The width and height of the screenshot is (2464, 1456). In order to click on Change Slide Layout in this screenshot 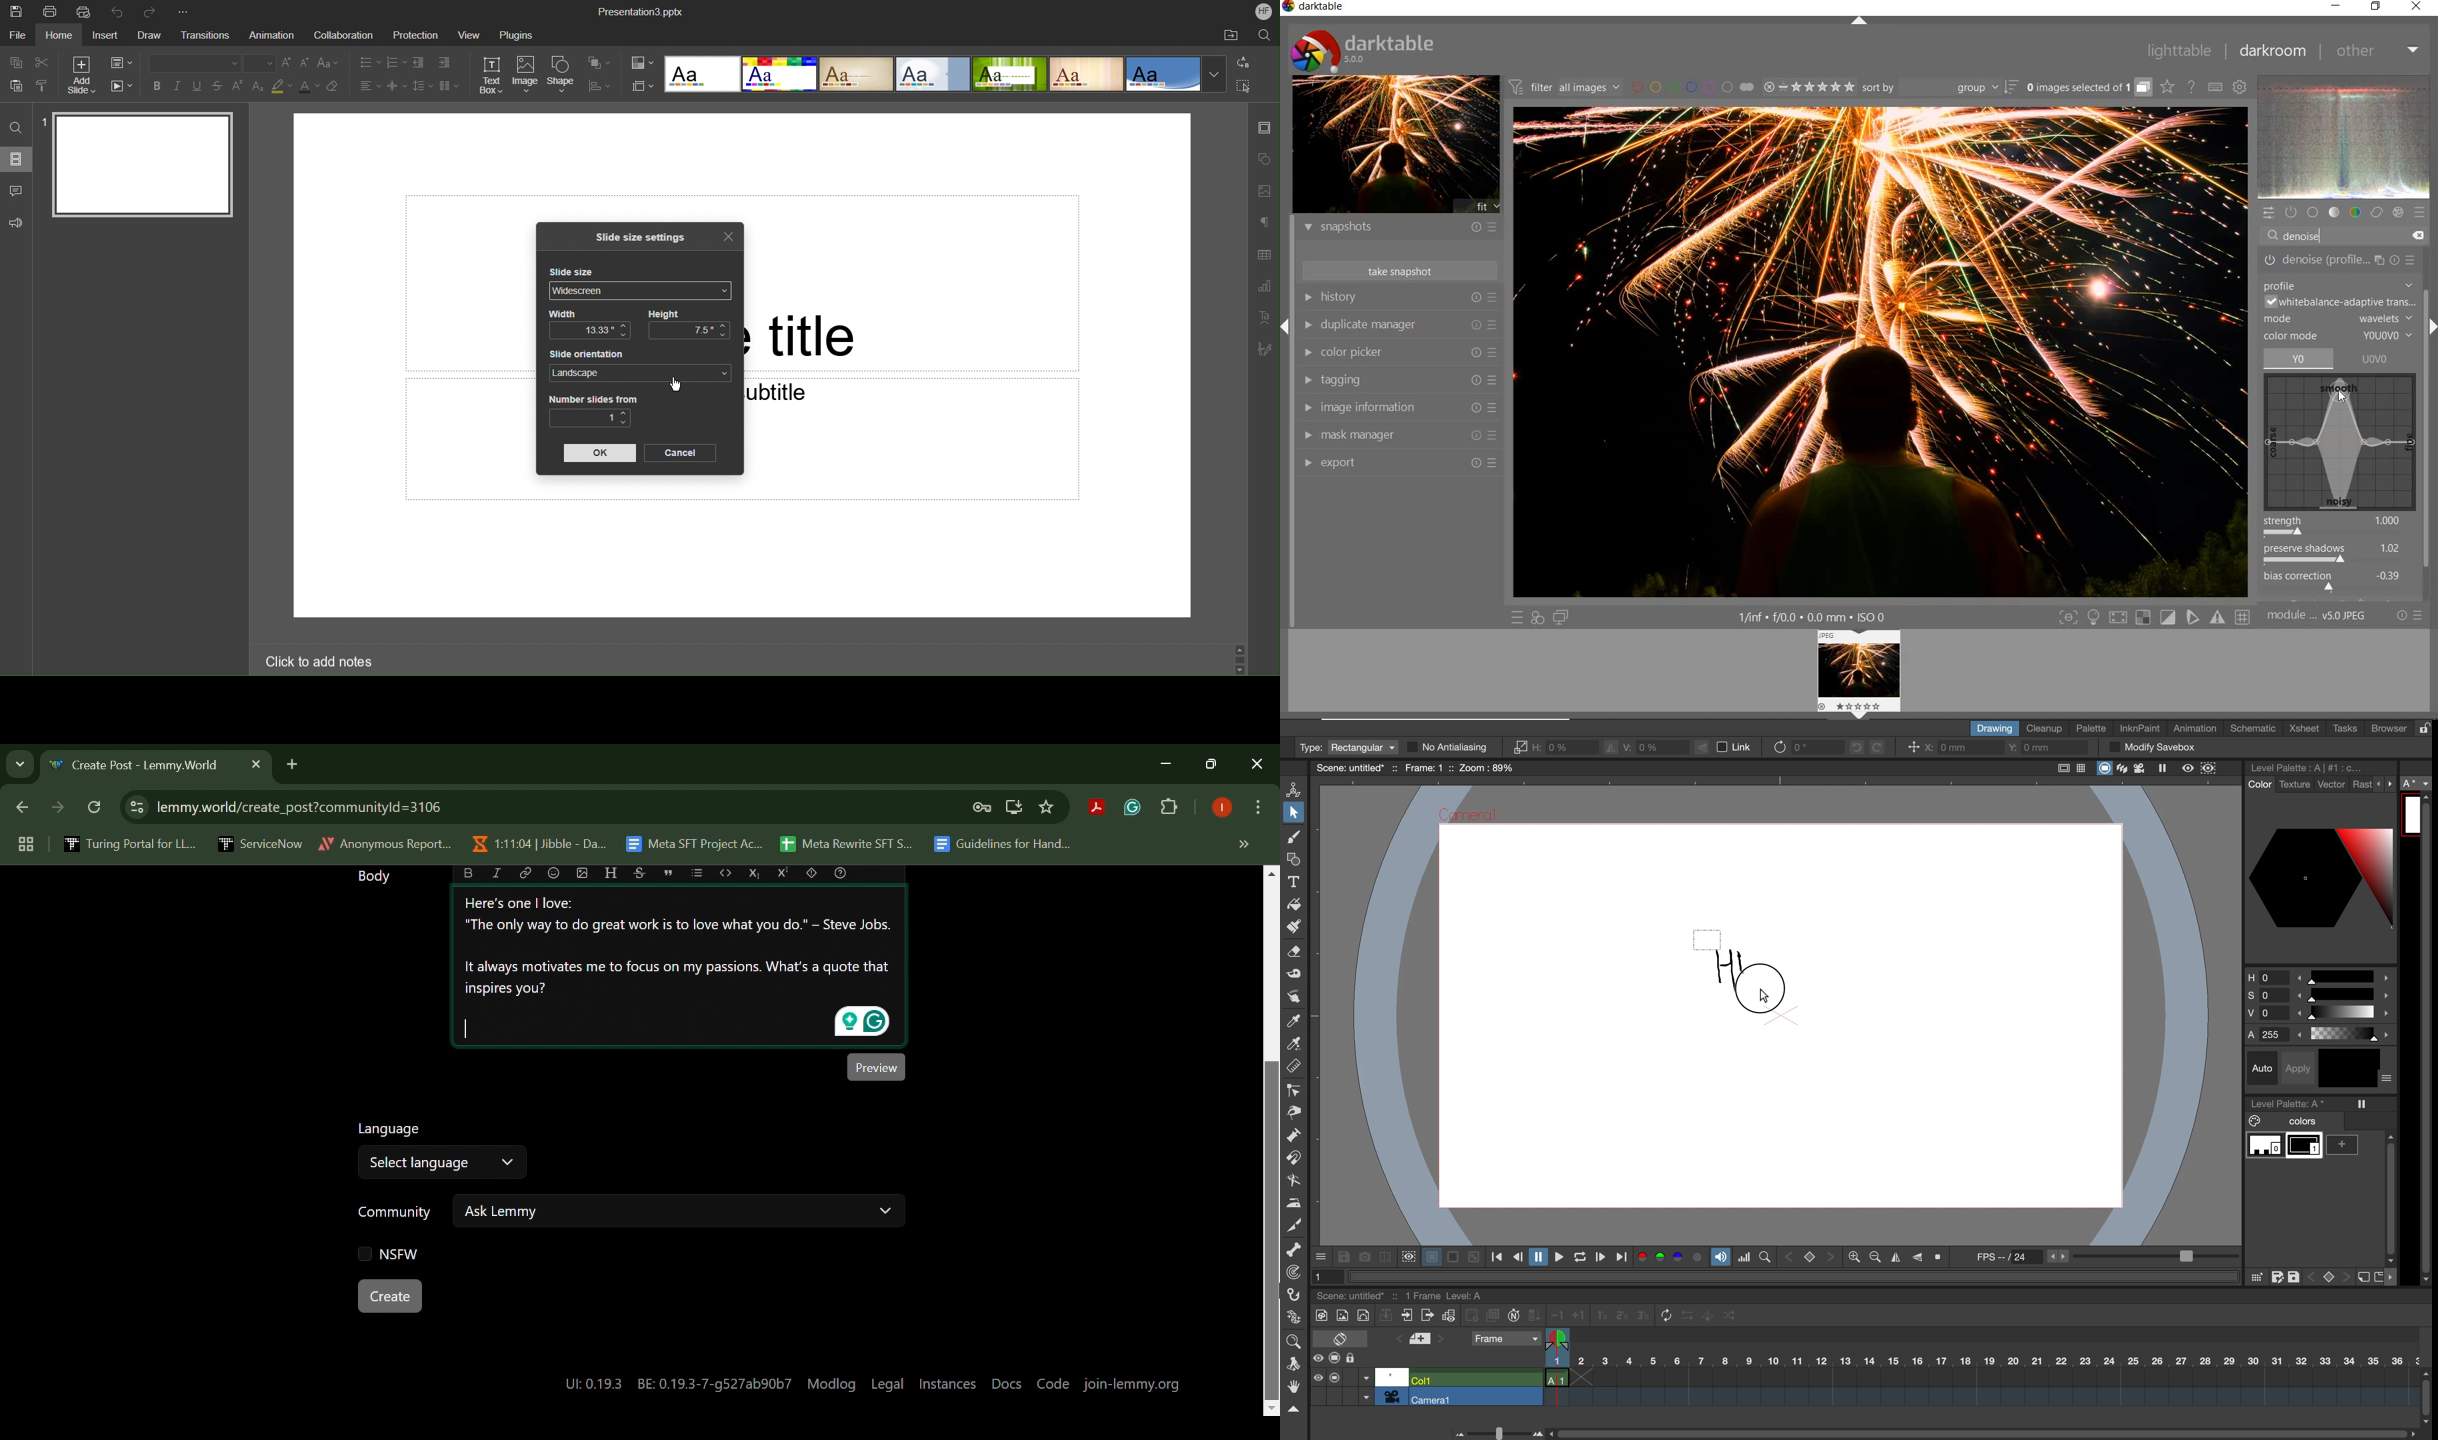, I will do `click(123, 63)`.